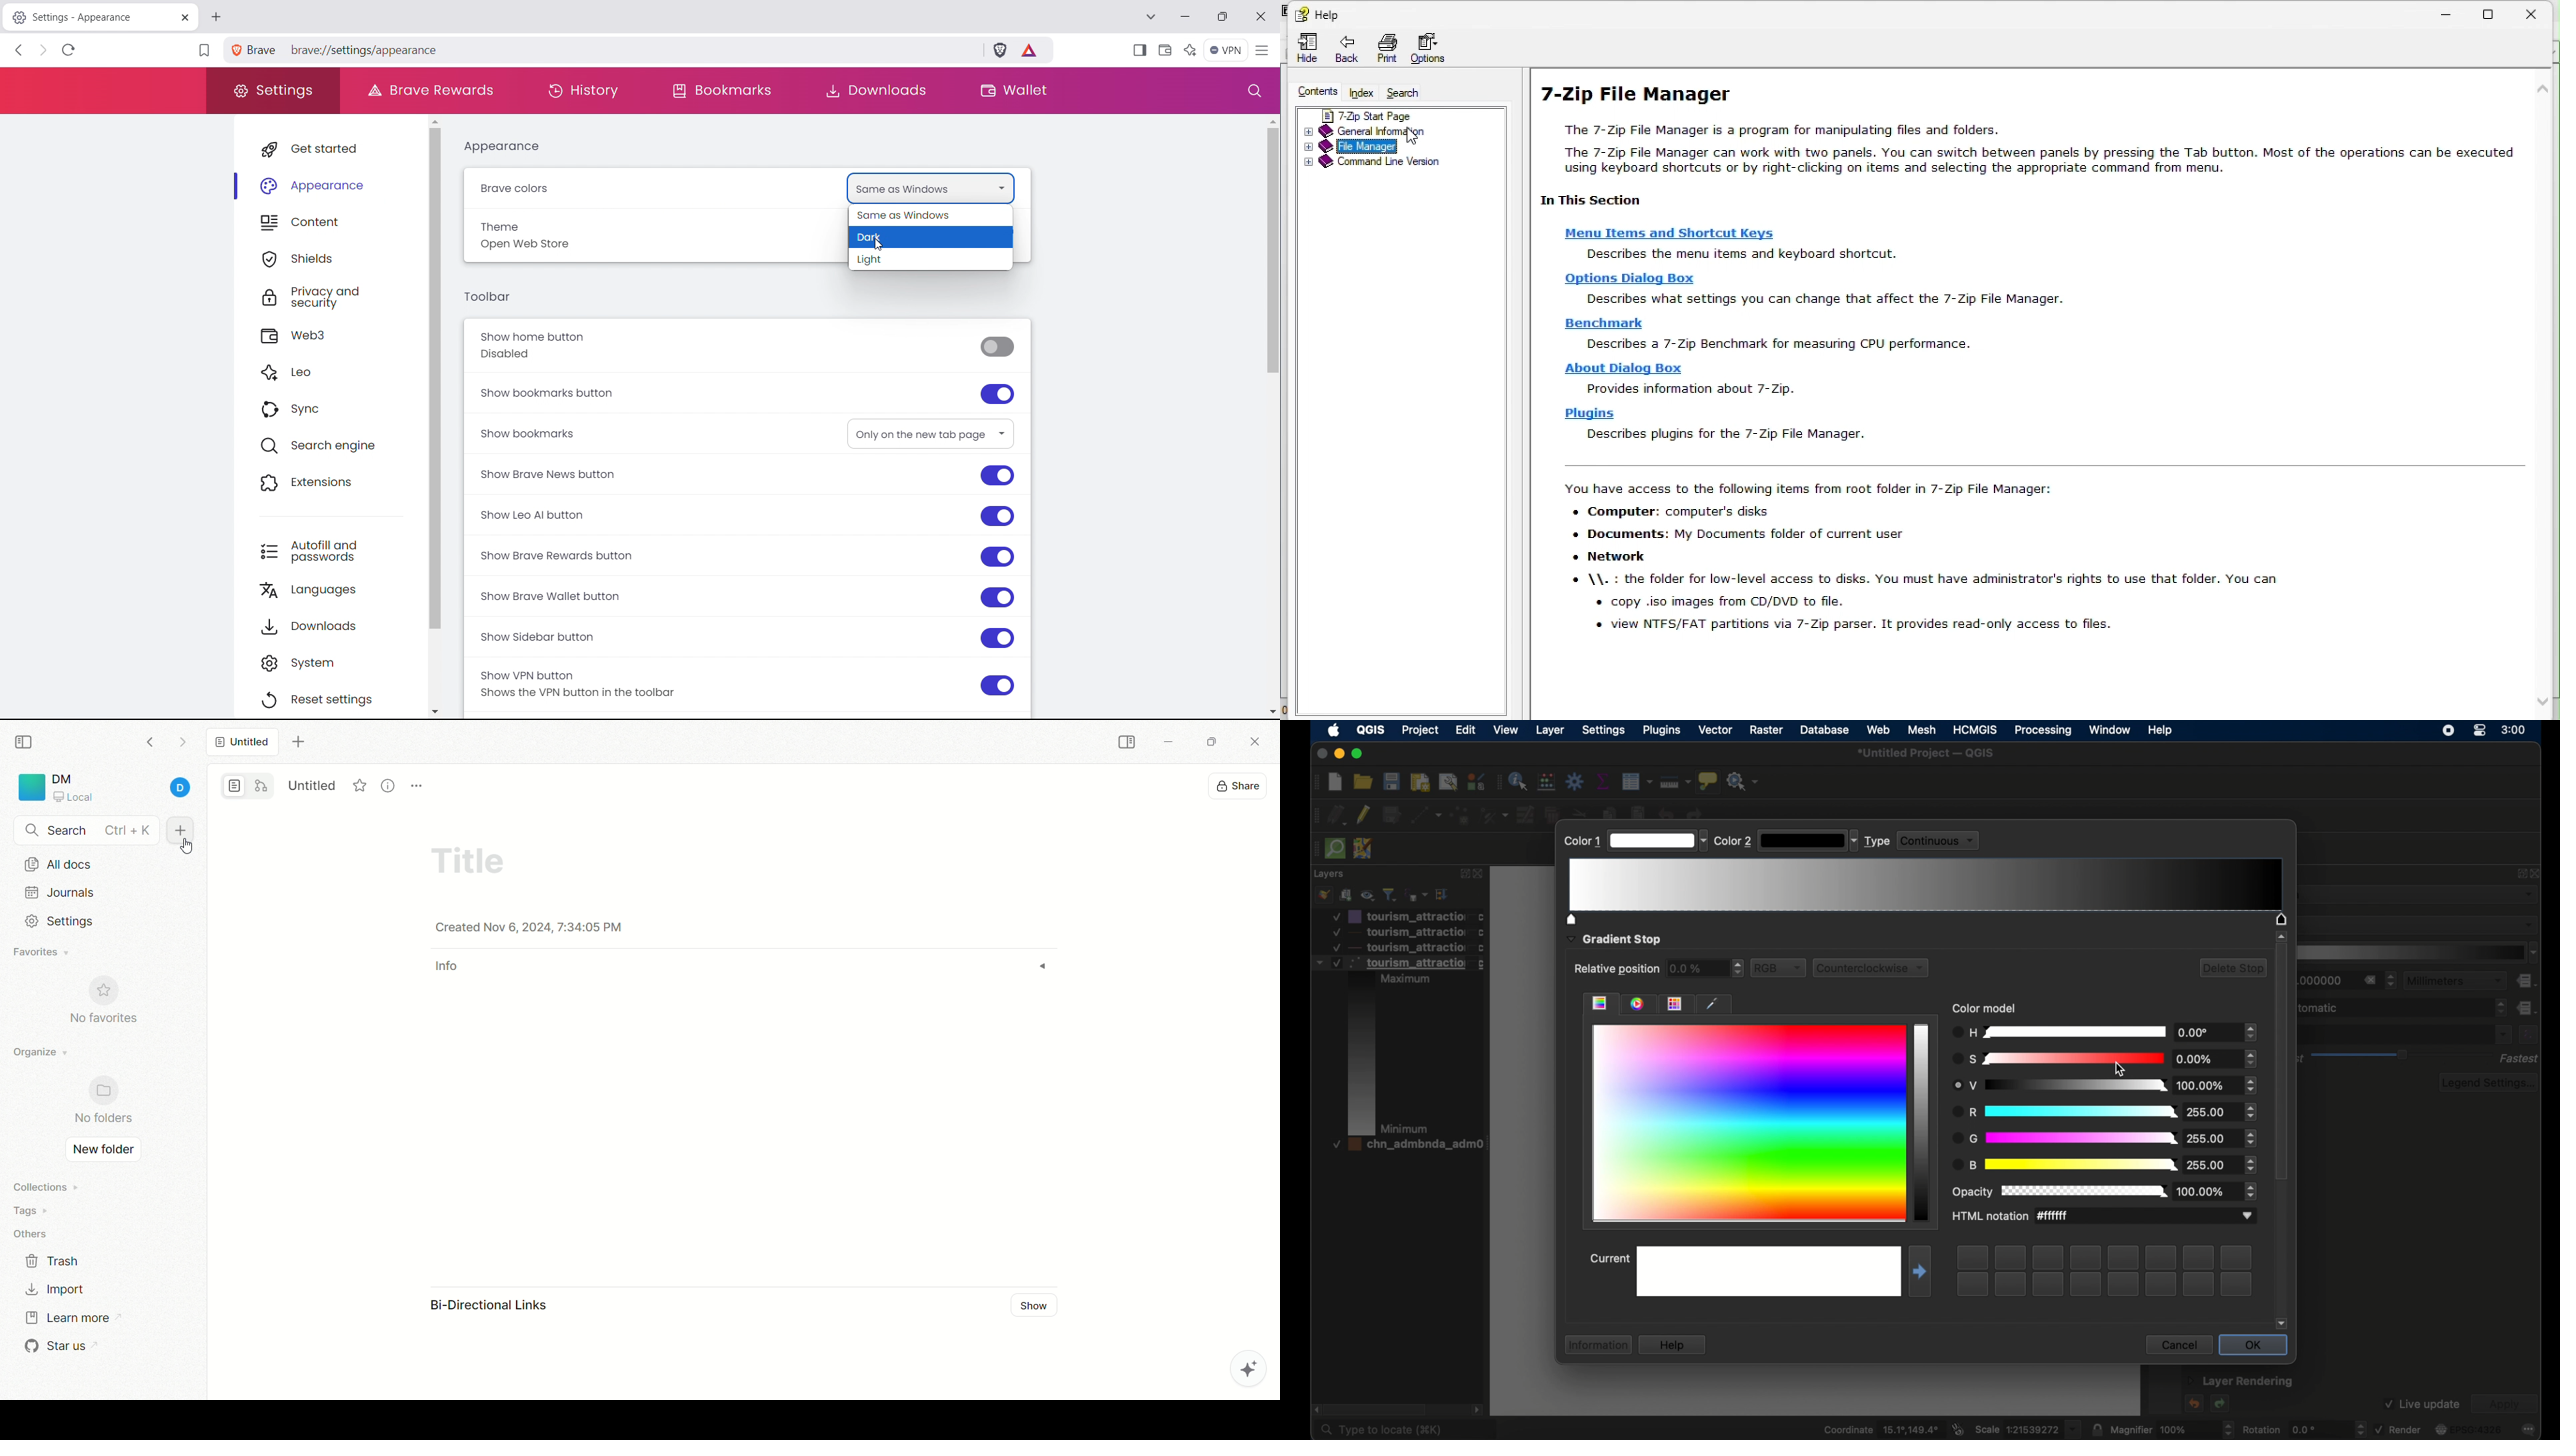  I want to click on all docs, so click(58, 864).